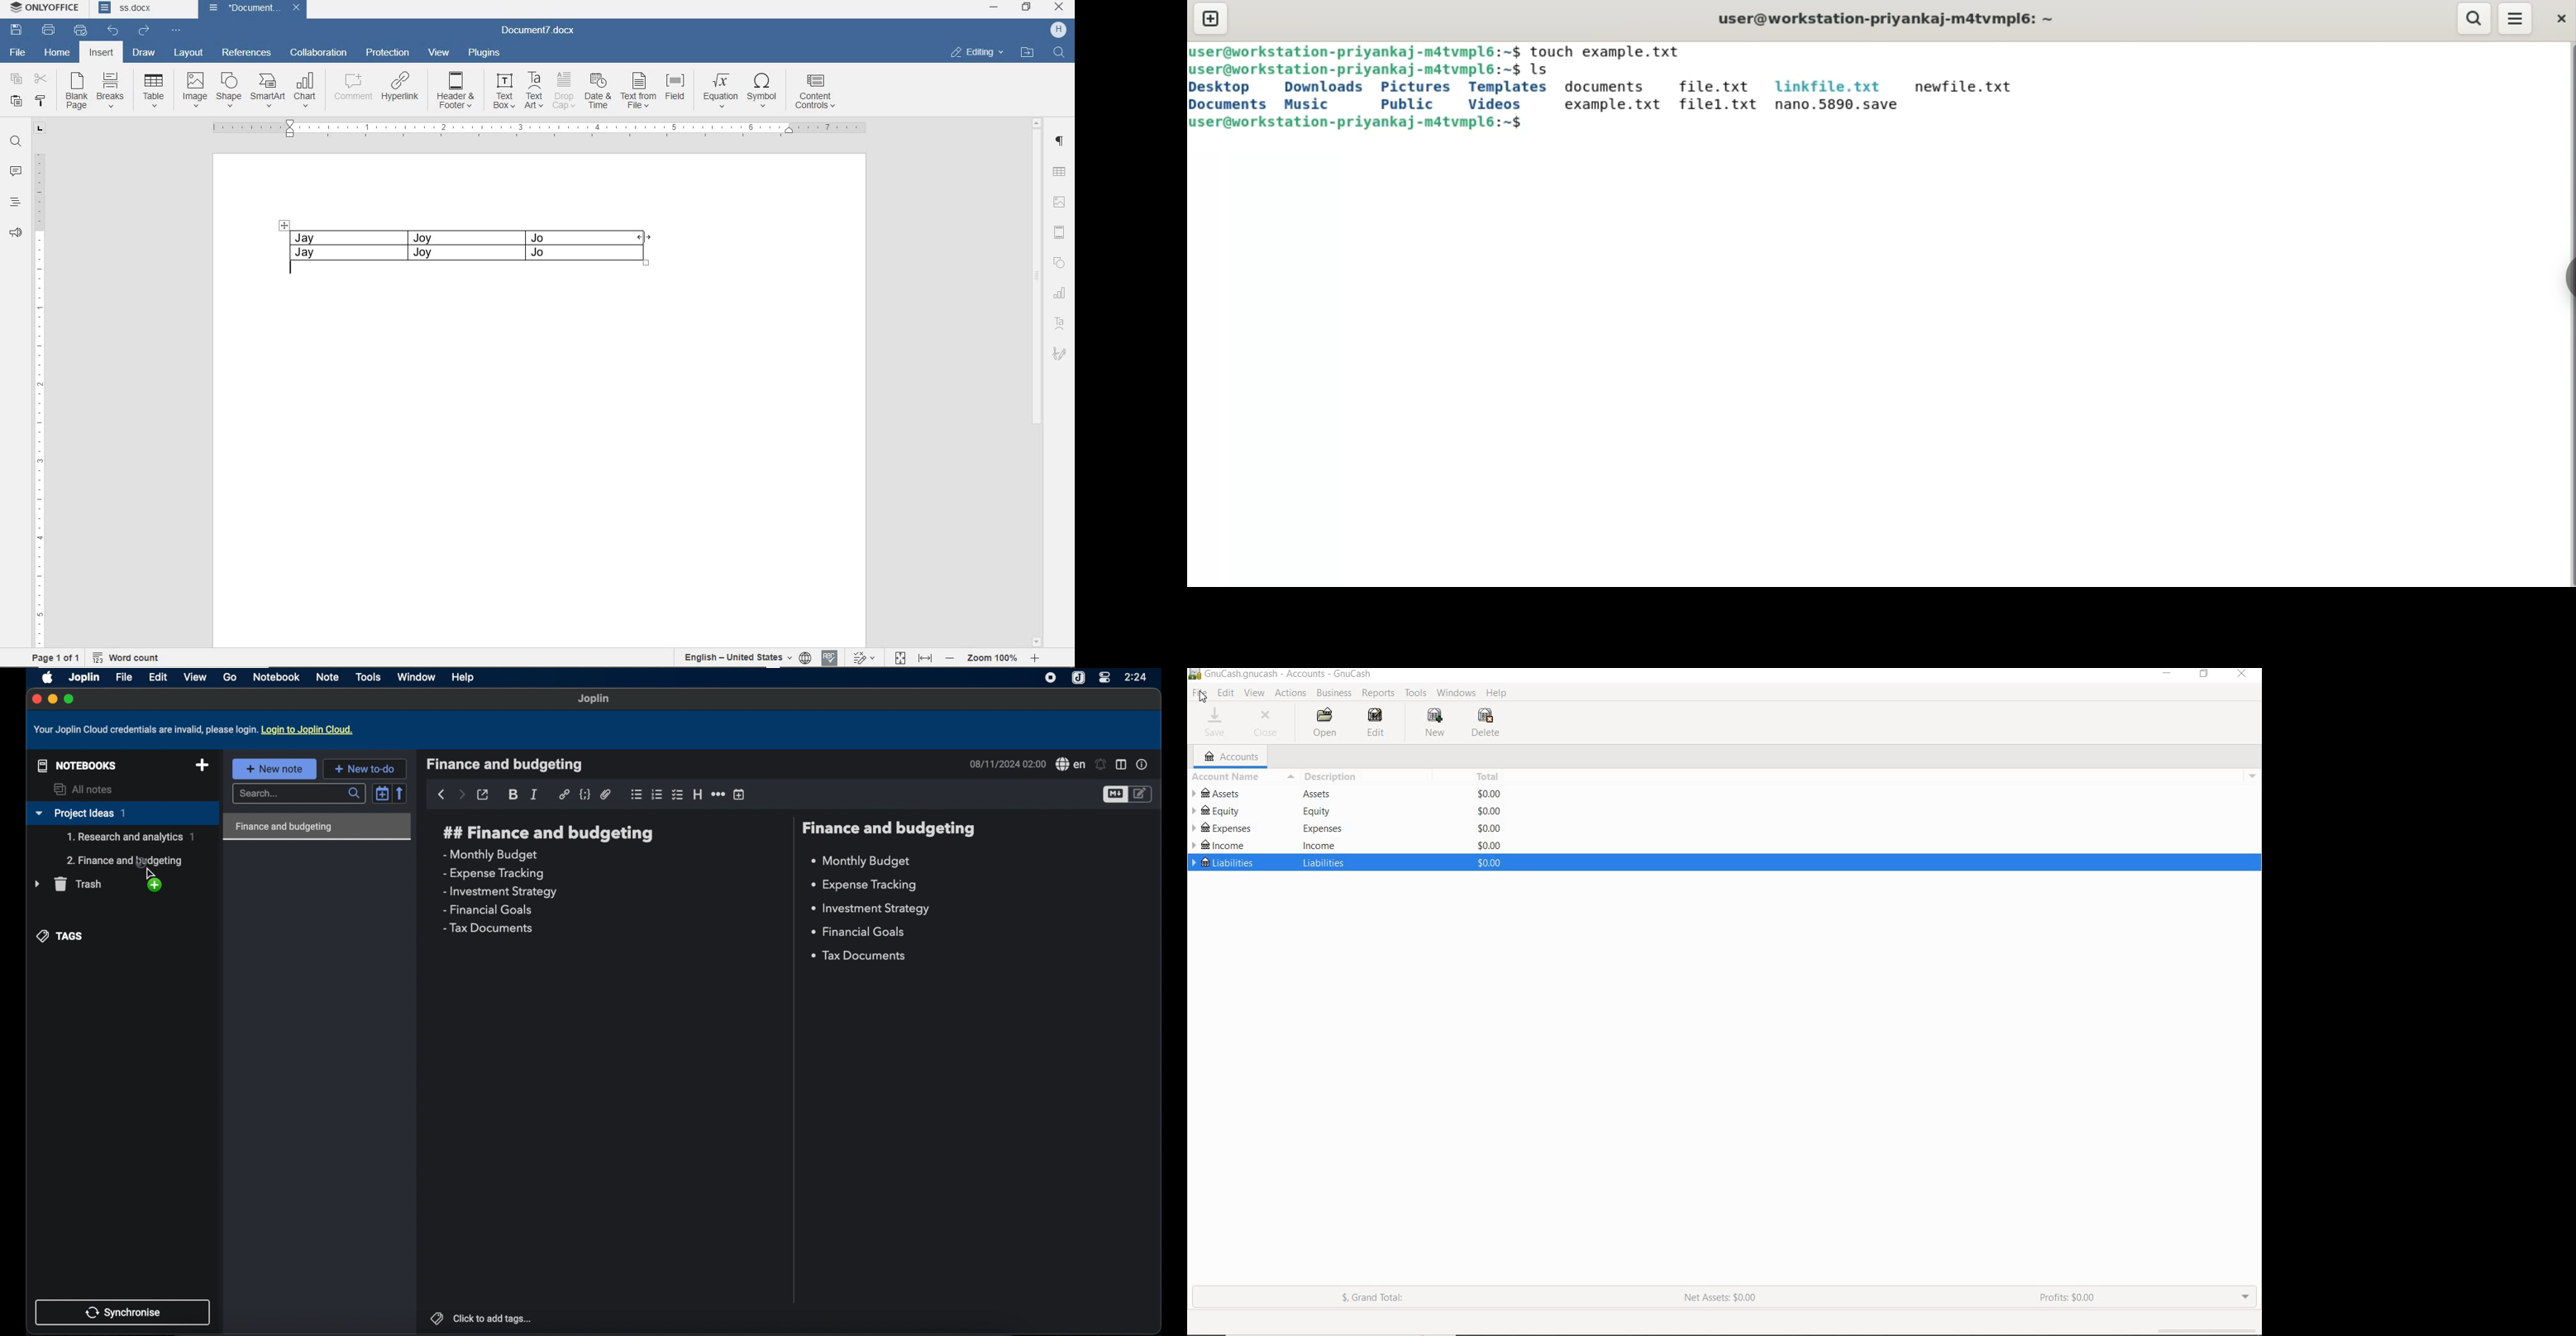 The image size is (2576, 1344). What do you see at coordinates (1333, 694) in the screenshot?
I see `BUSINESS` at bounding box center [1333, 694].